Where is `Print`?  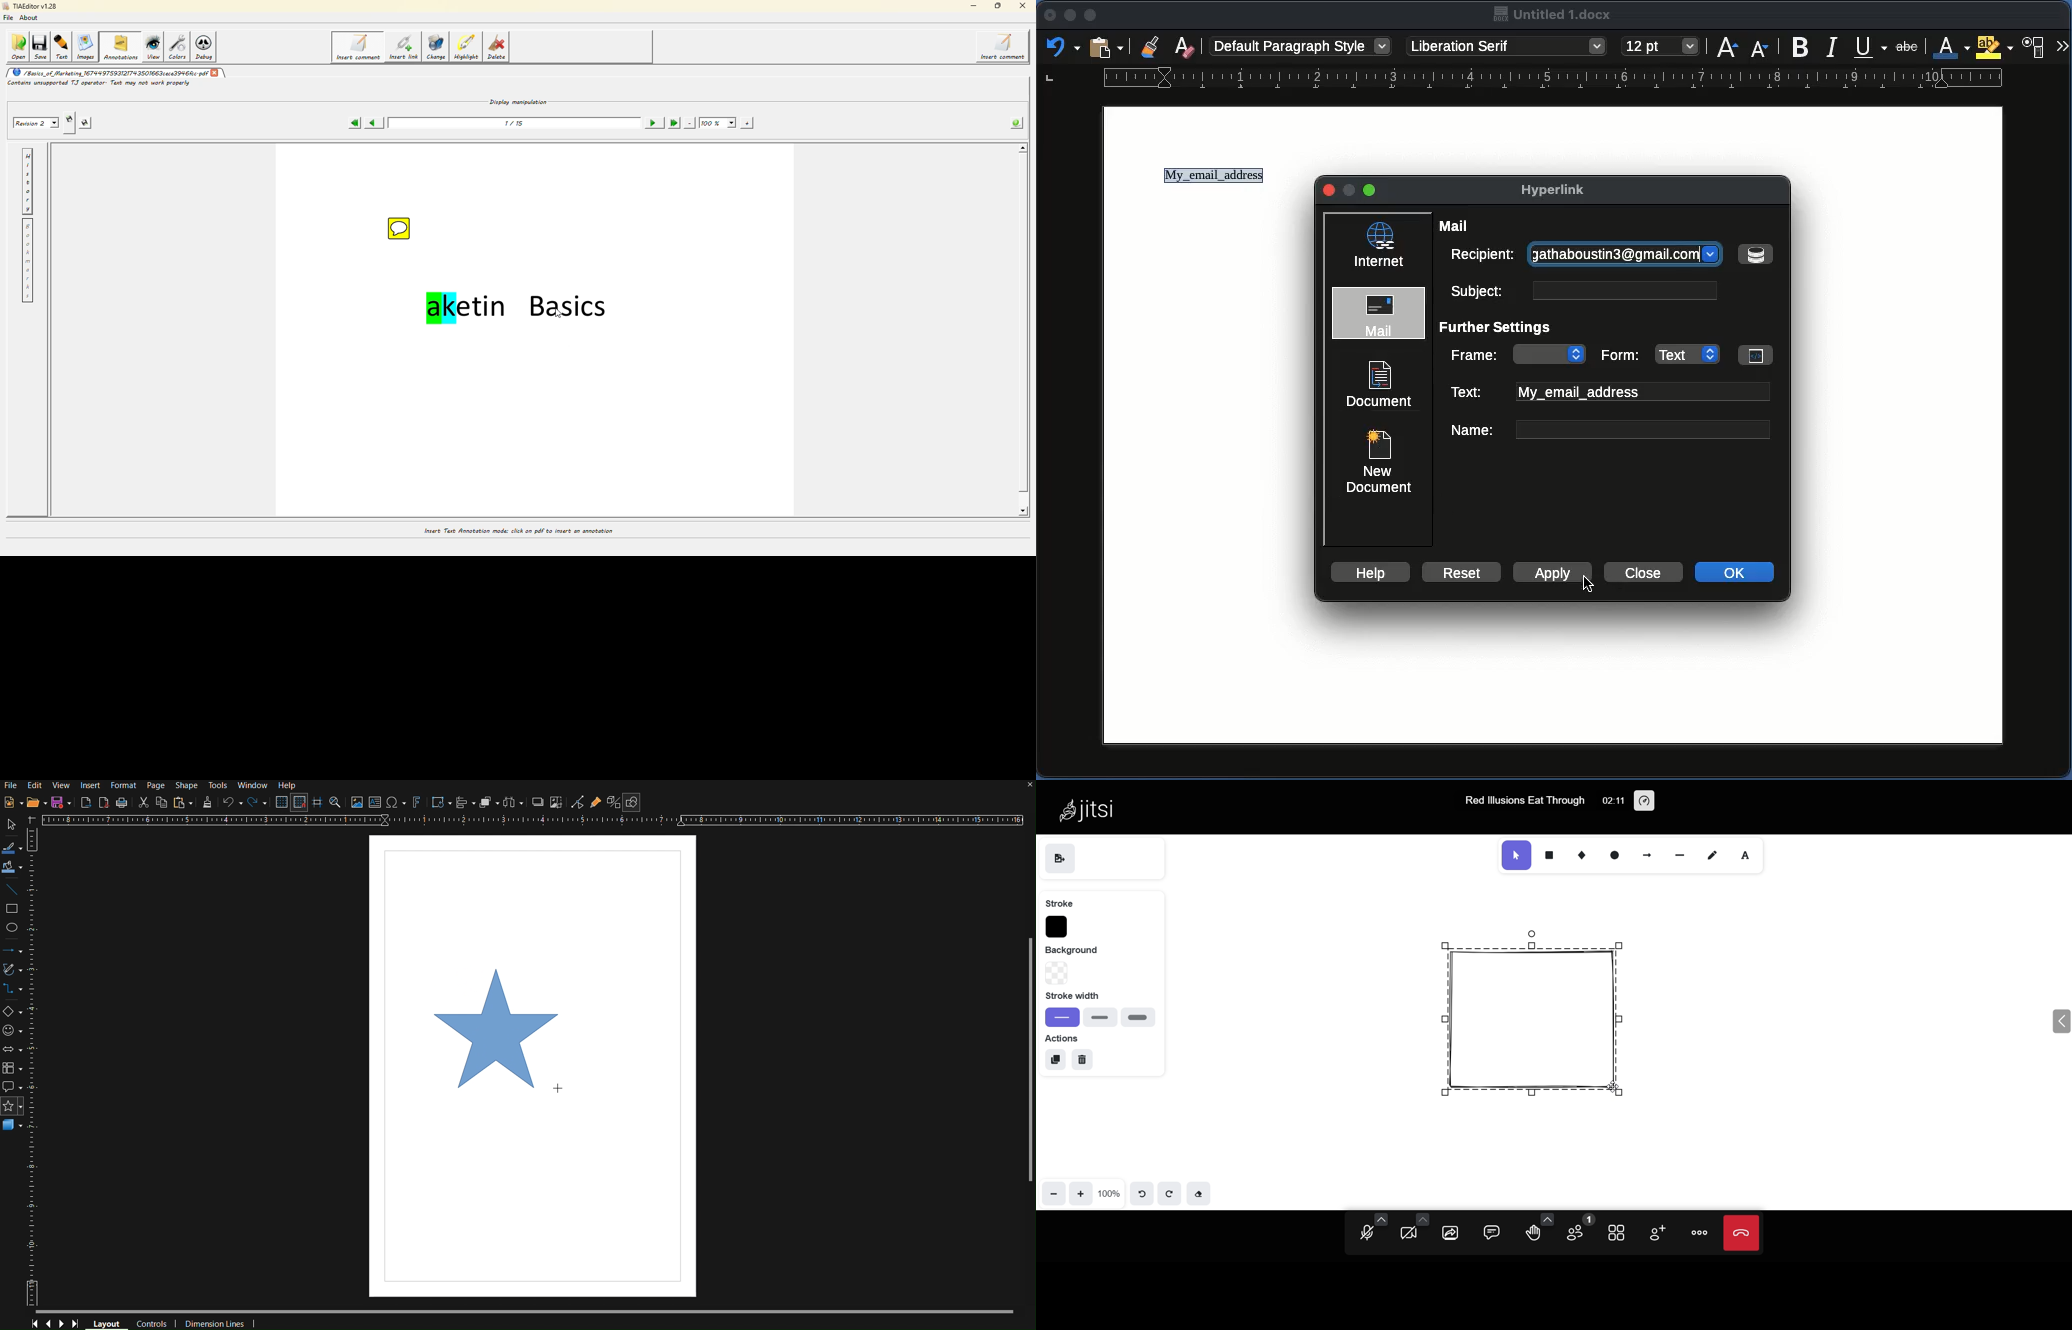
Print is located at coordinates (123, 802).